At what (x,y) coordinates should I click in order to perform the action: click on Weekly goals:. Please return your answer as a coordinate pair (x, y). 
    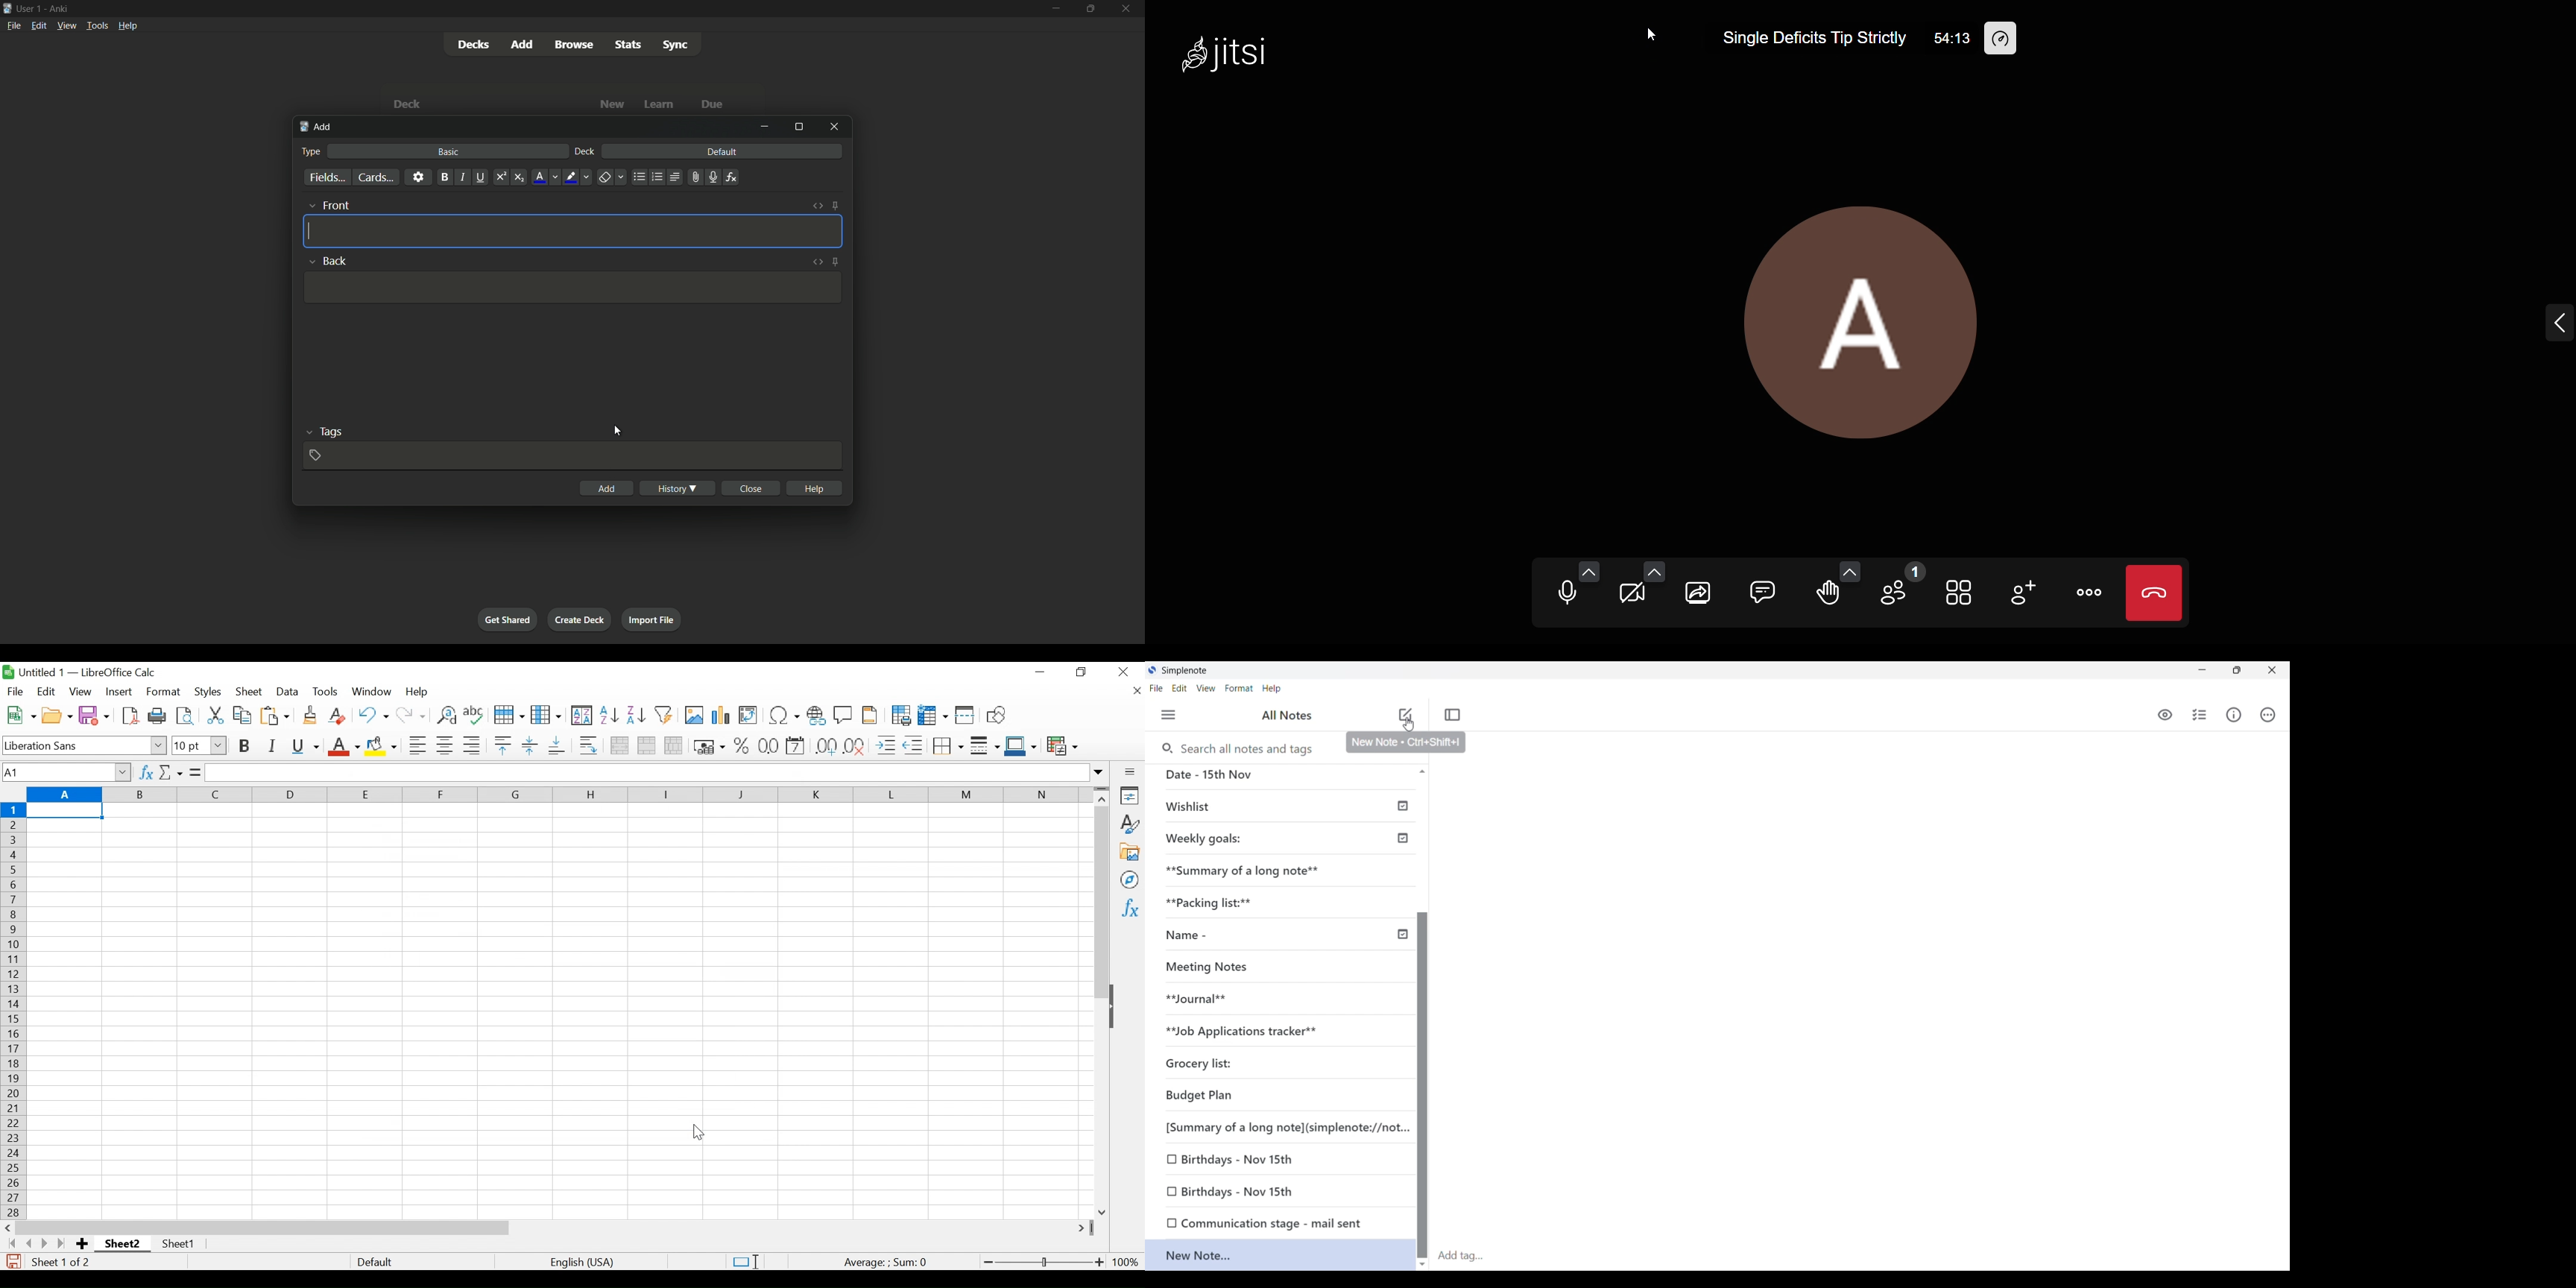
    Looking at the image, I should click on (1210, 840).